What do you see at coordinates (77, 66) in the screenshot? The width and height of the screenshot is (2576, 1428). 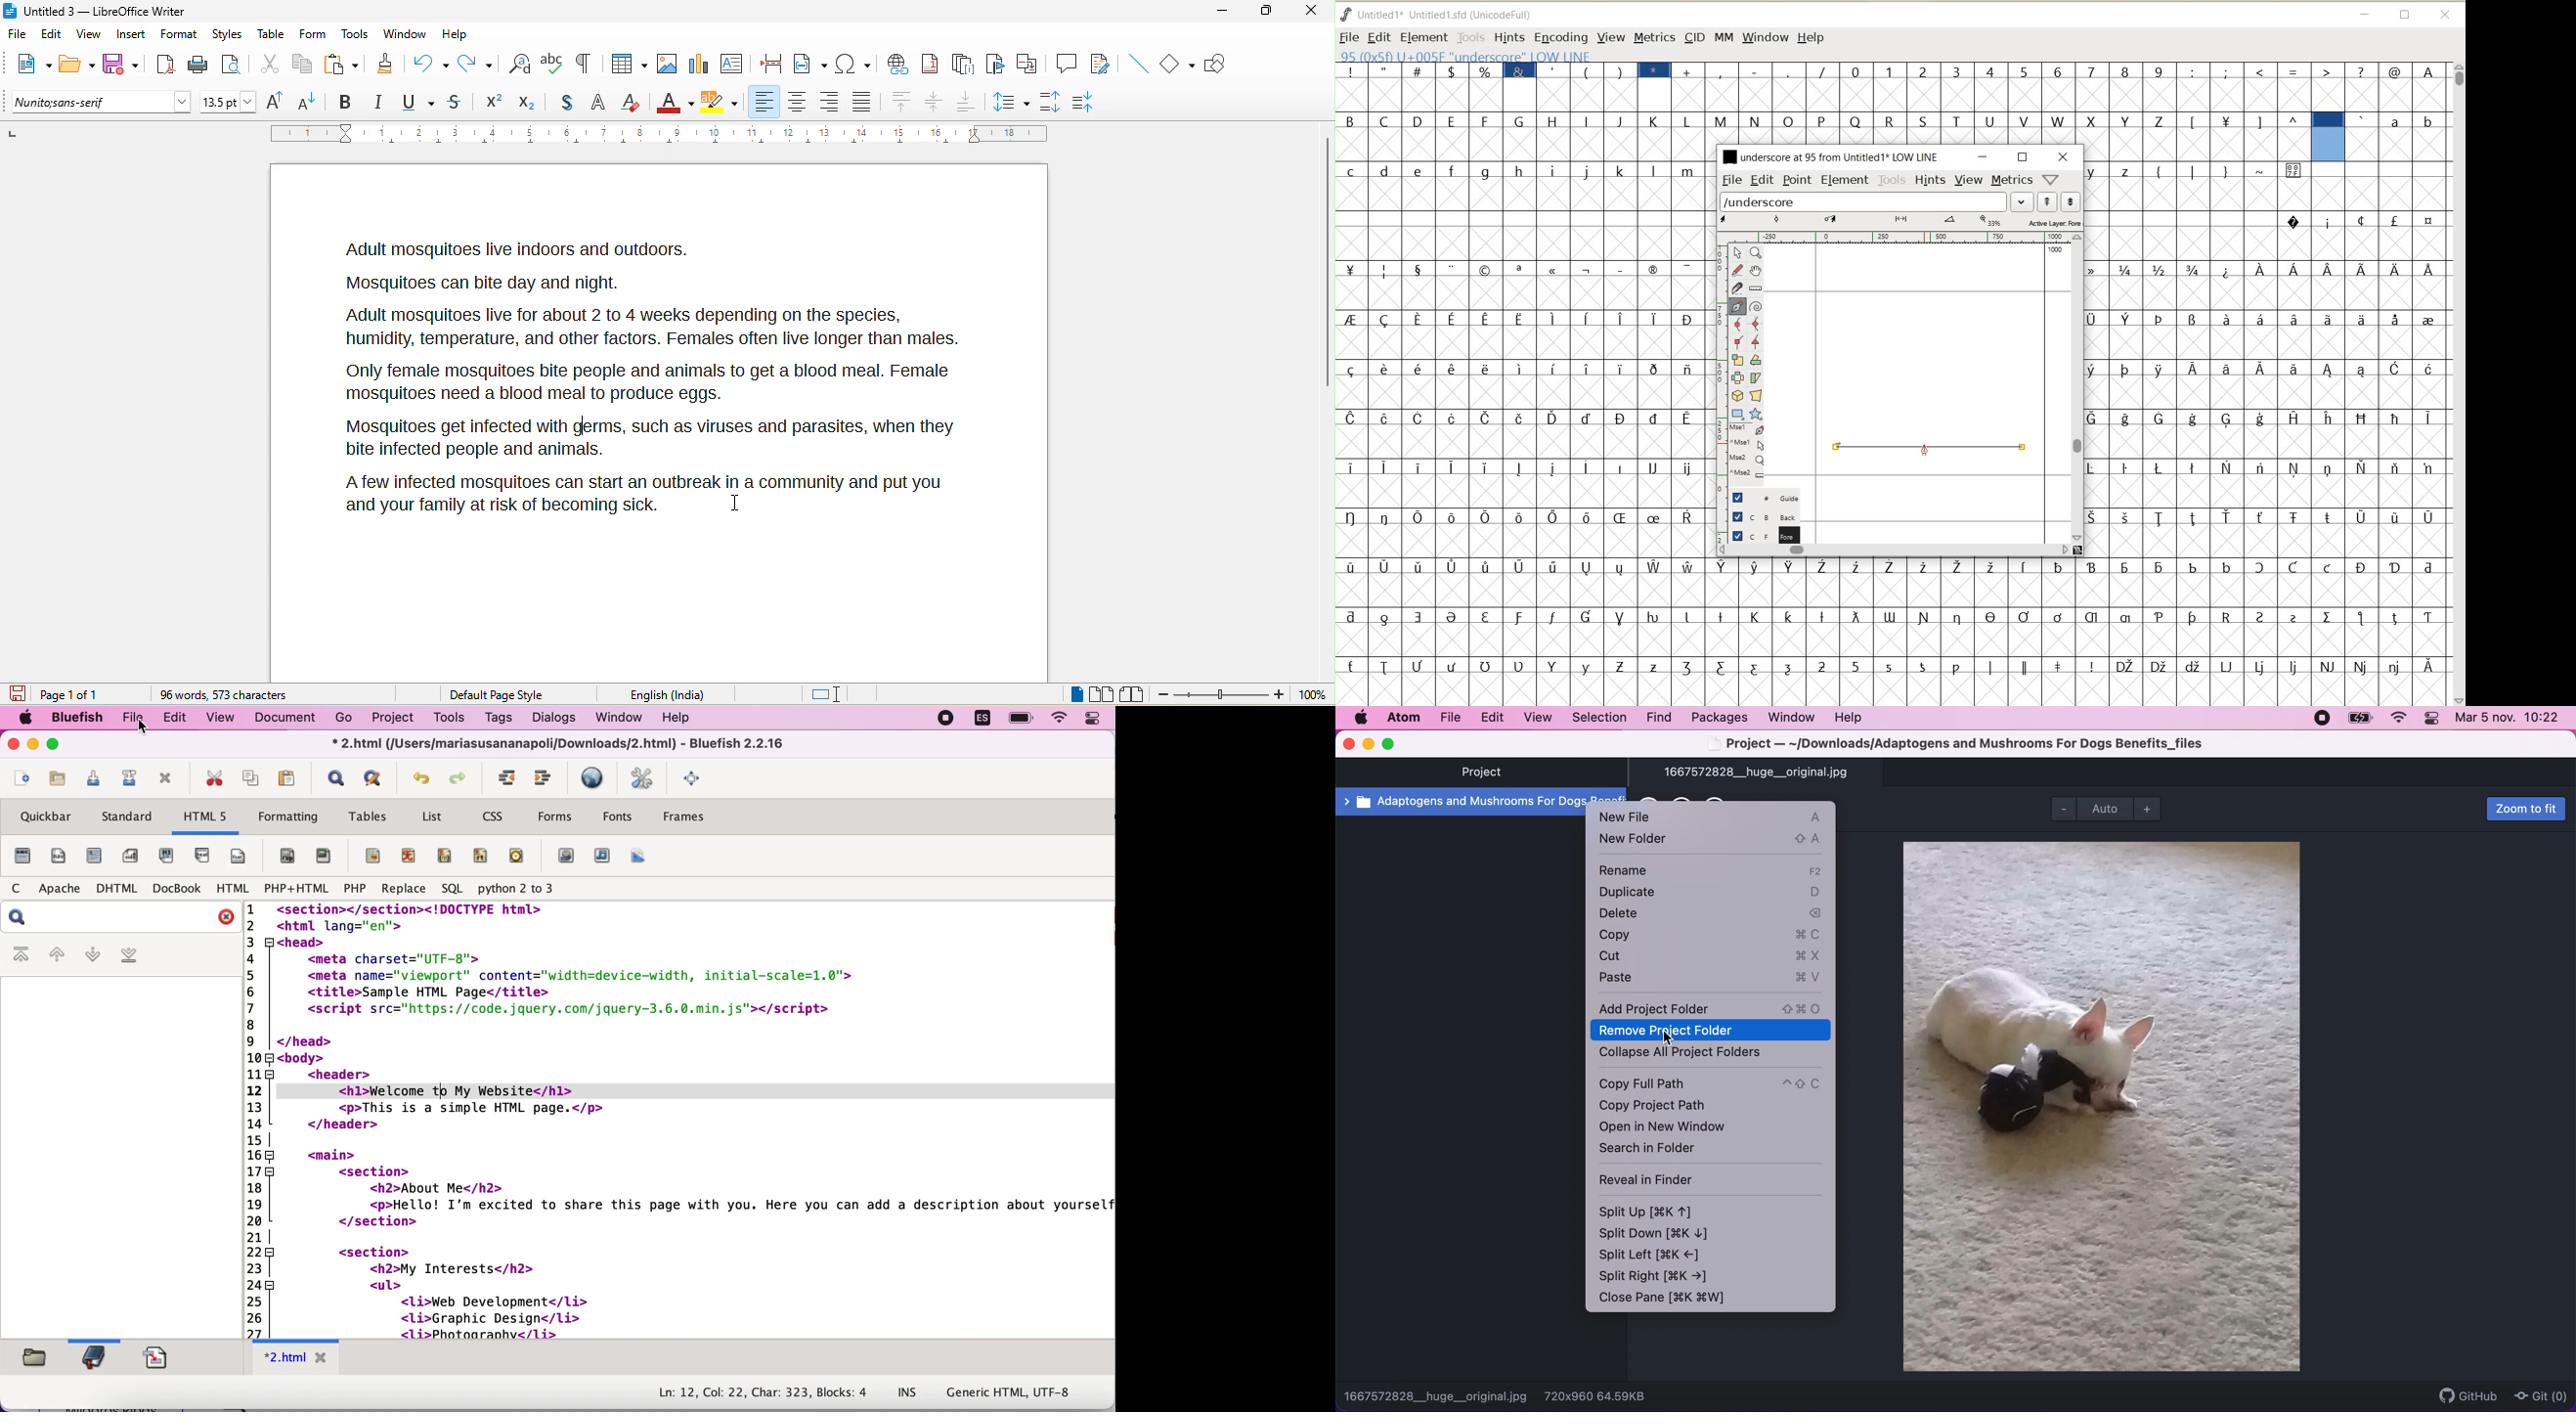 I see `open` at bounding box center [77, 66].